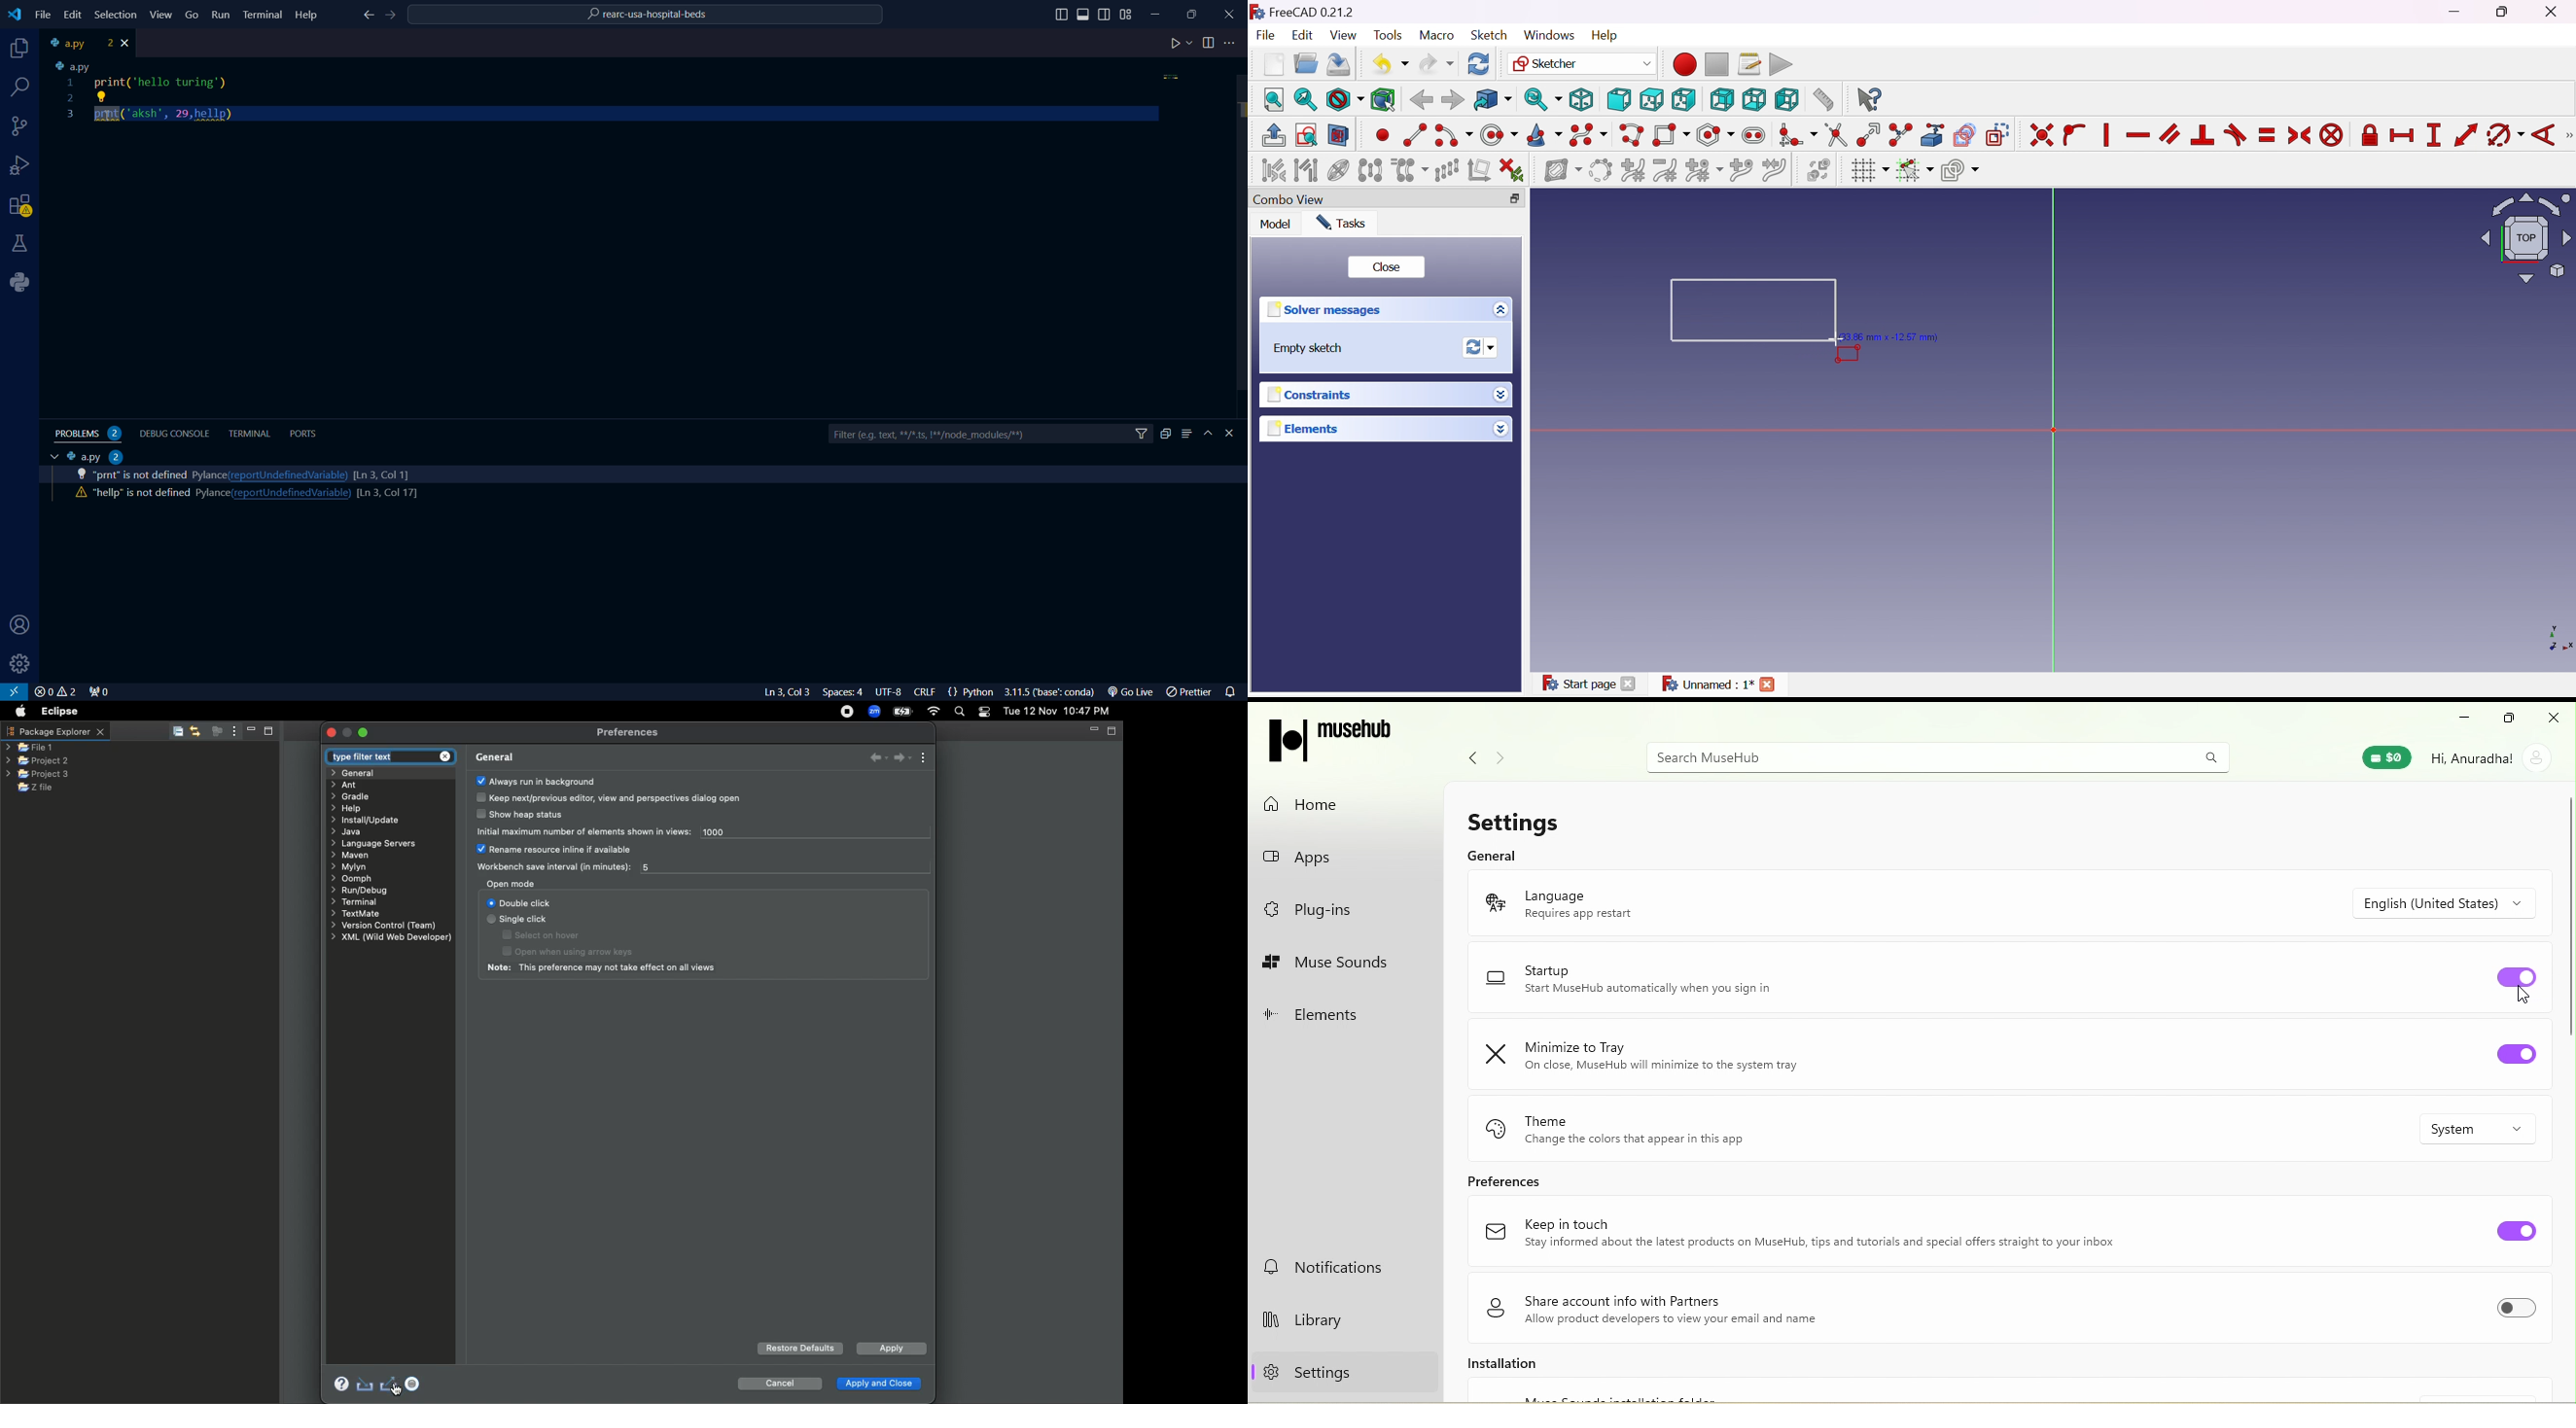 The height and width of the screenshot is (1428, 2576). Describe the element at coordinates (2567, 915) in the screenshot. I see `scroll bar` at that location.